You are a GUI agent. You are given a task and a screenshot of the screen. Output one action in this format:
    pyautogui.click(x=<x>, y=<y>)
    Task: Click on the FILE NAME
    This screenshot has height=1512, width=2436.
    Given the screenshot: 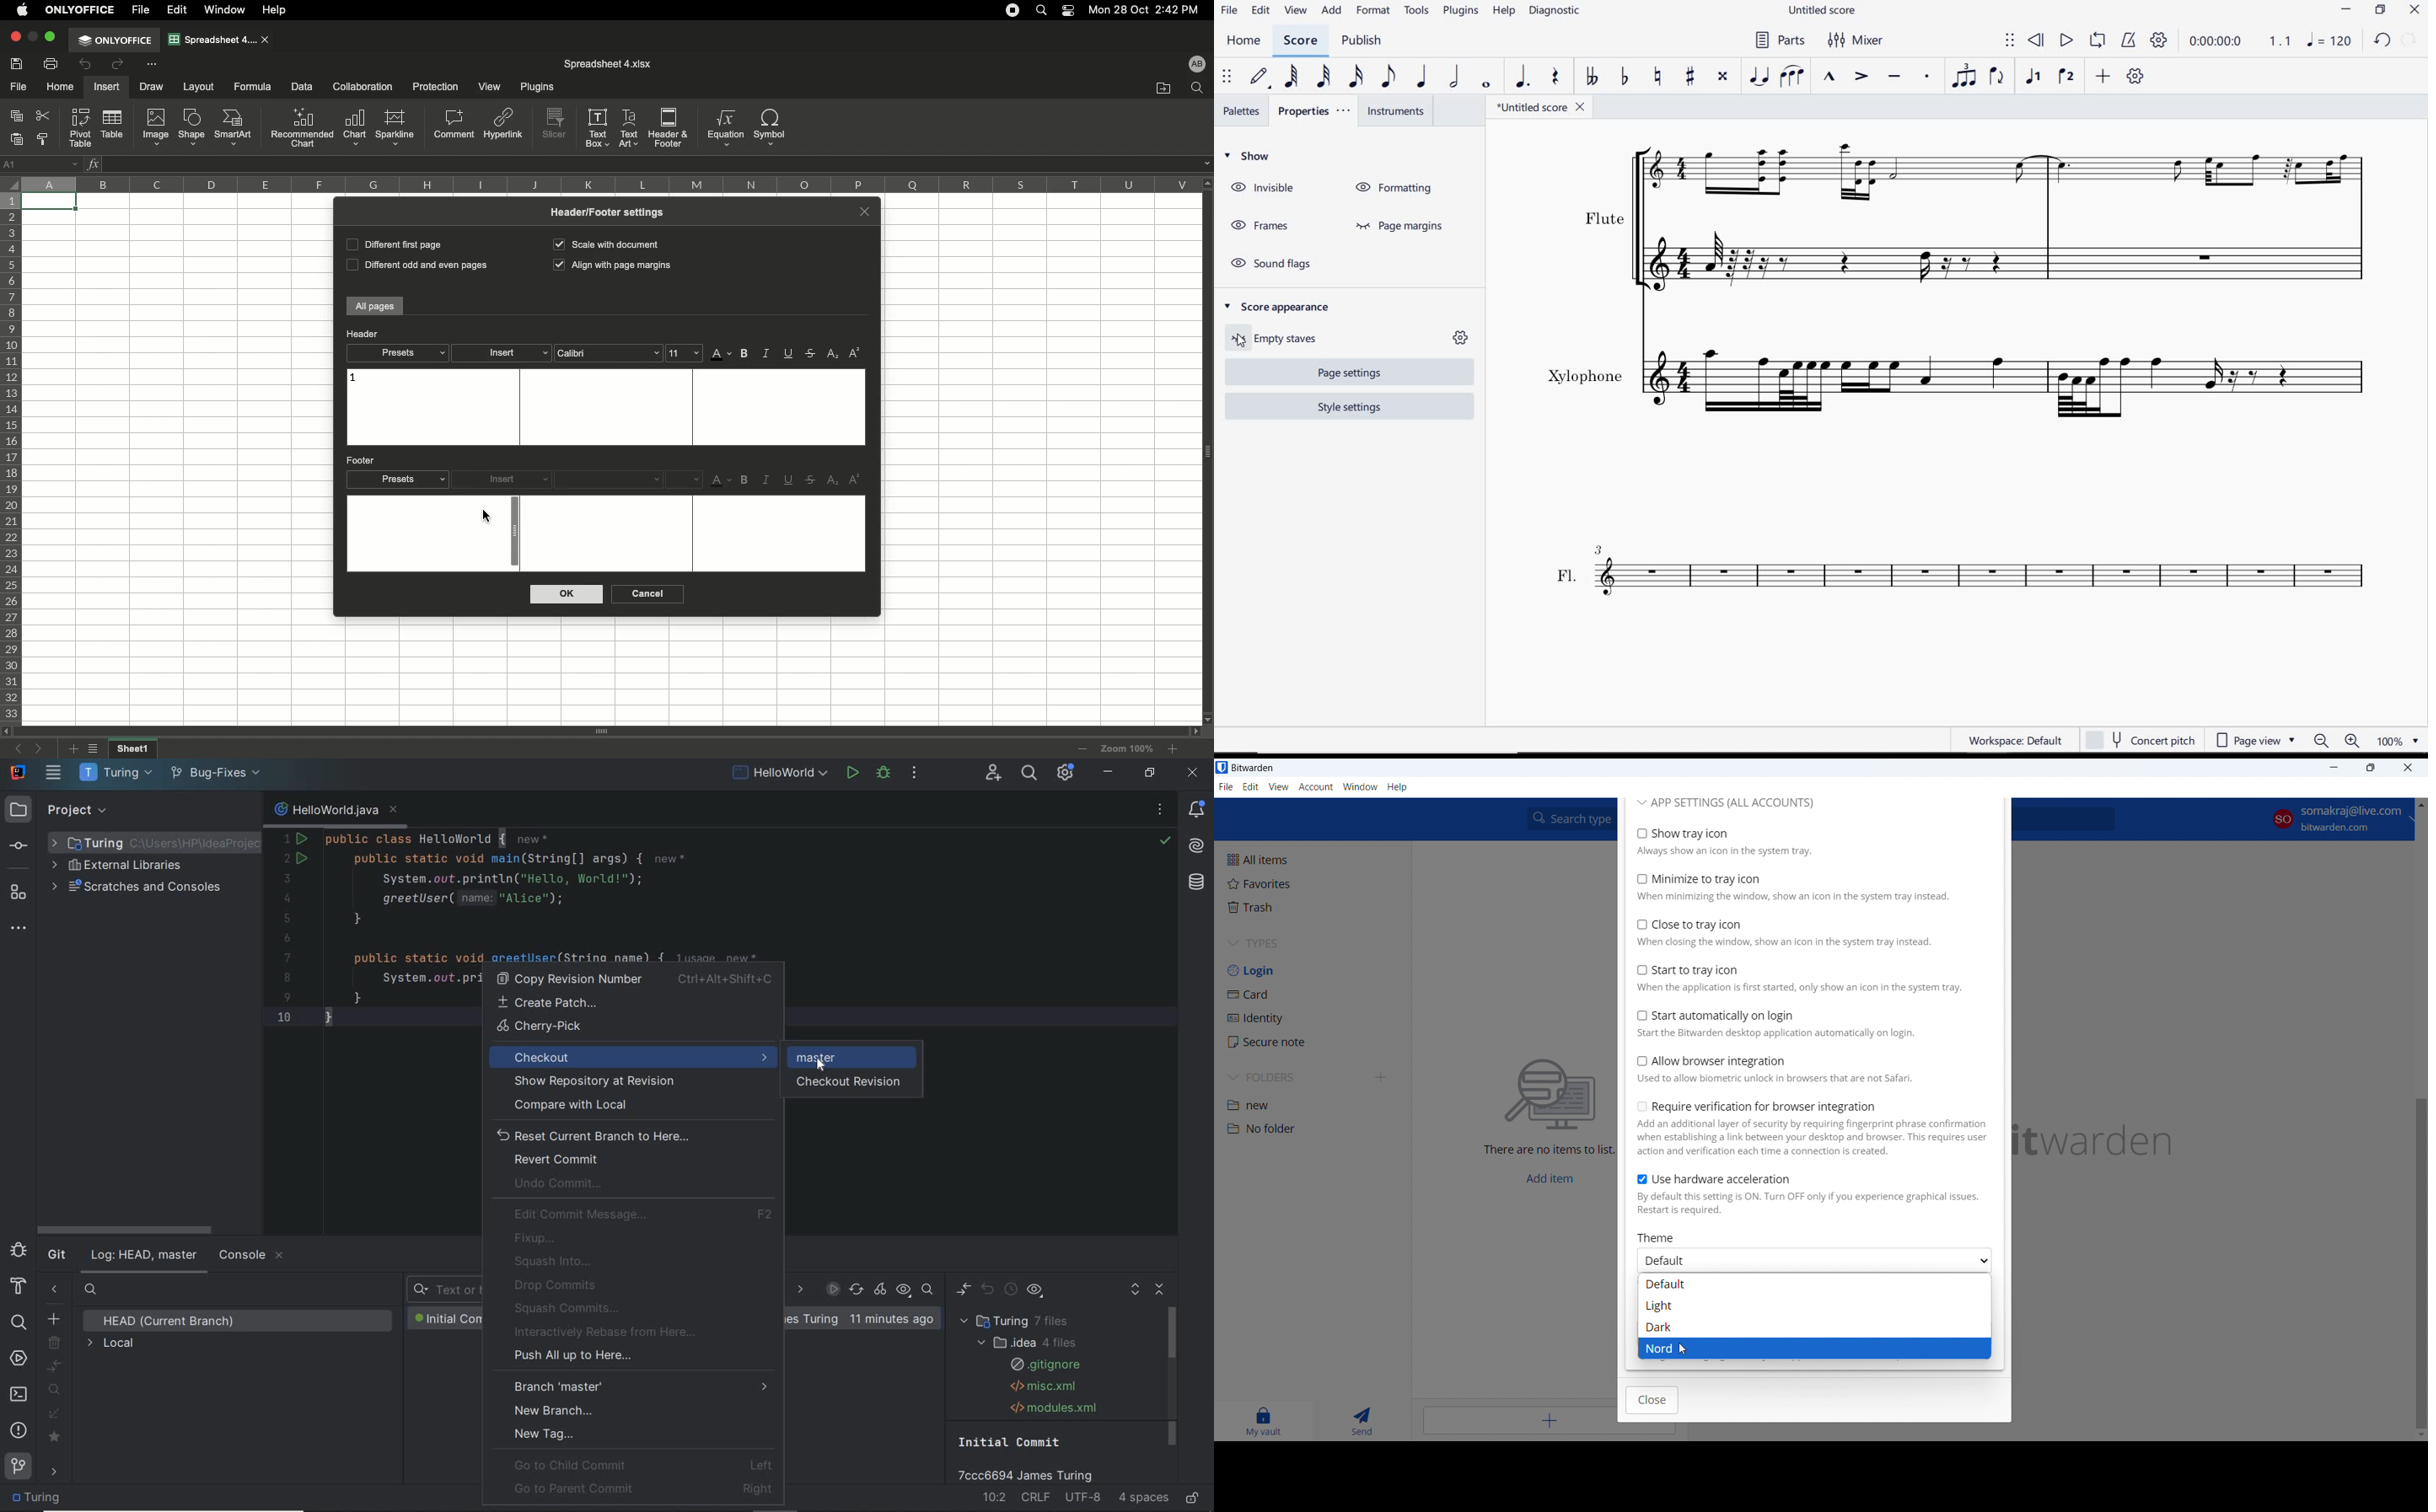 What is the action you would take?
    pyautogui.click(x=1823, y=11)
    